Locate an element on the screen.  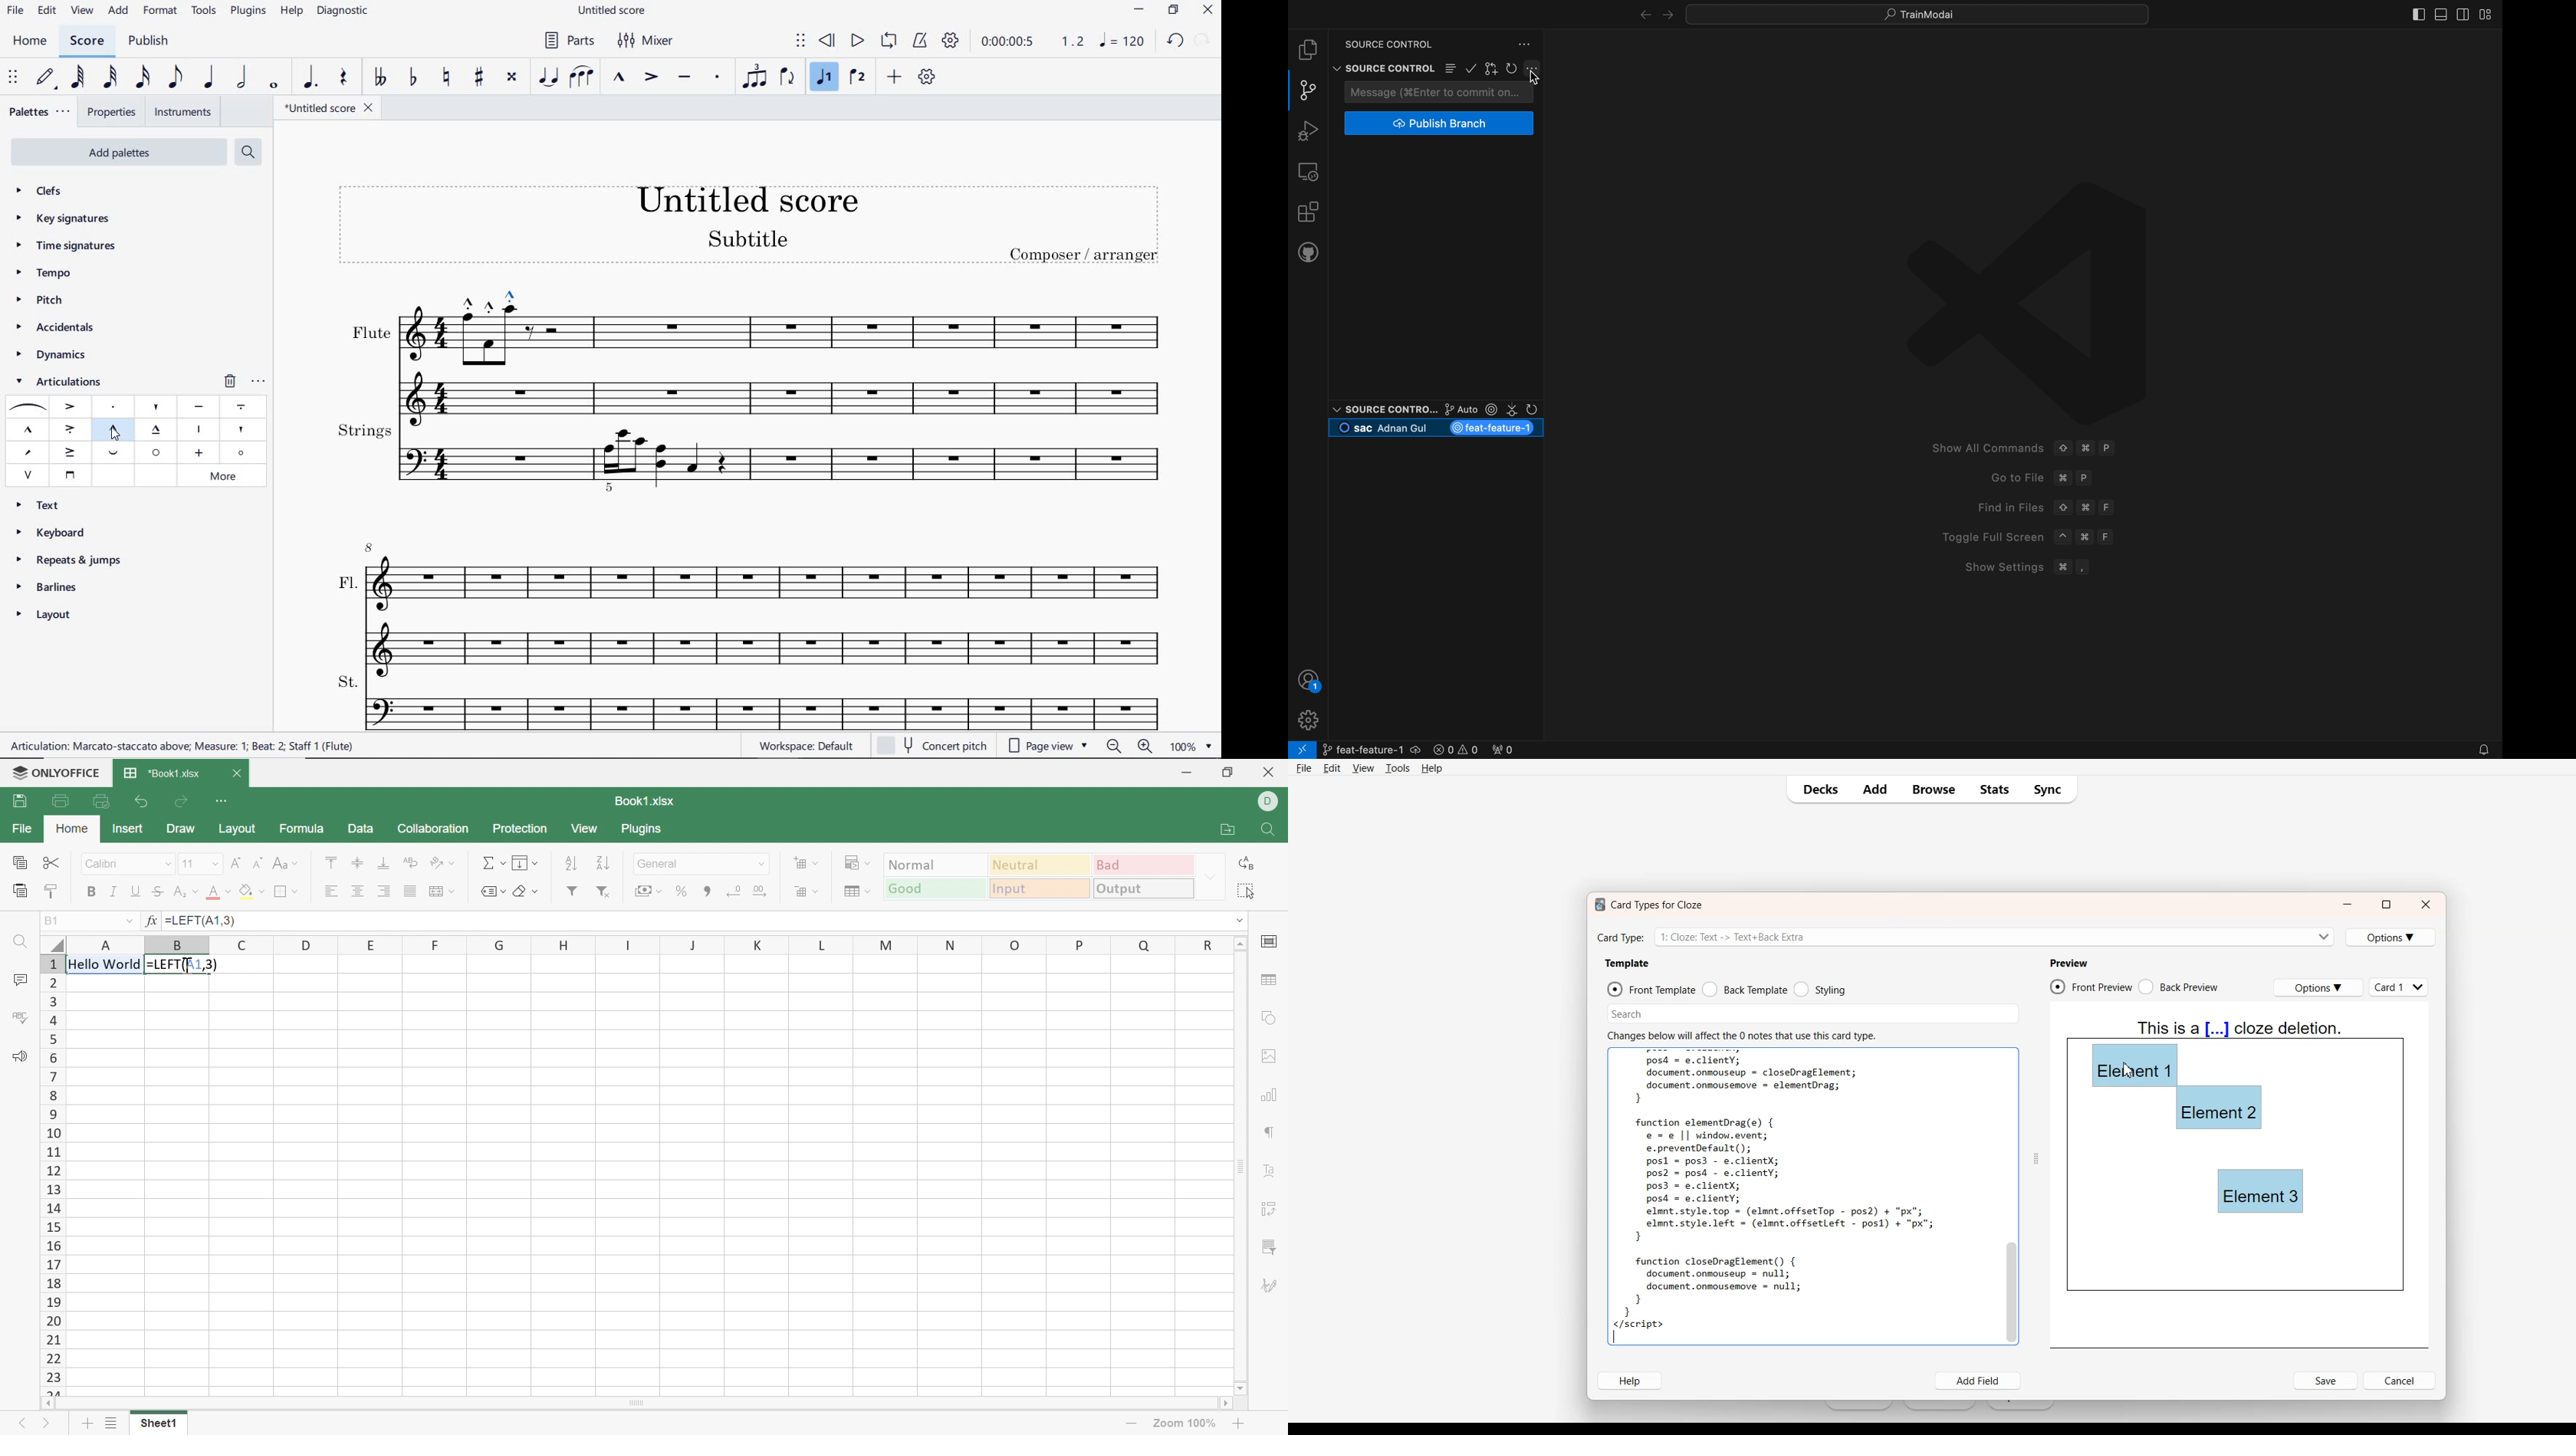
pitch is located at coordinates (42, 302).